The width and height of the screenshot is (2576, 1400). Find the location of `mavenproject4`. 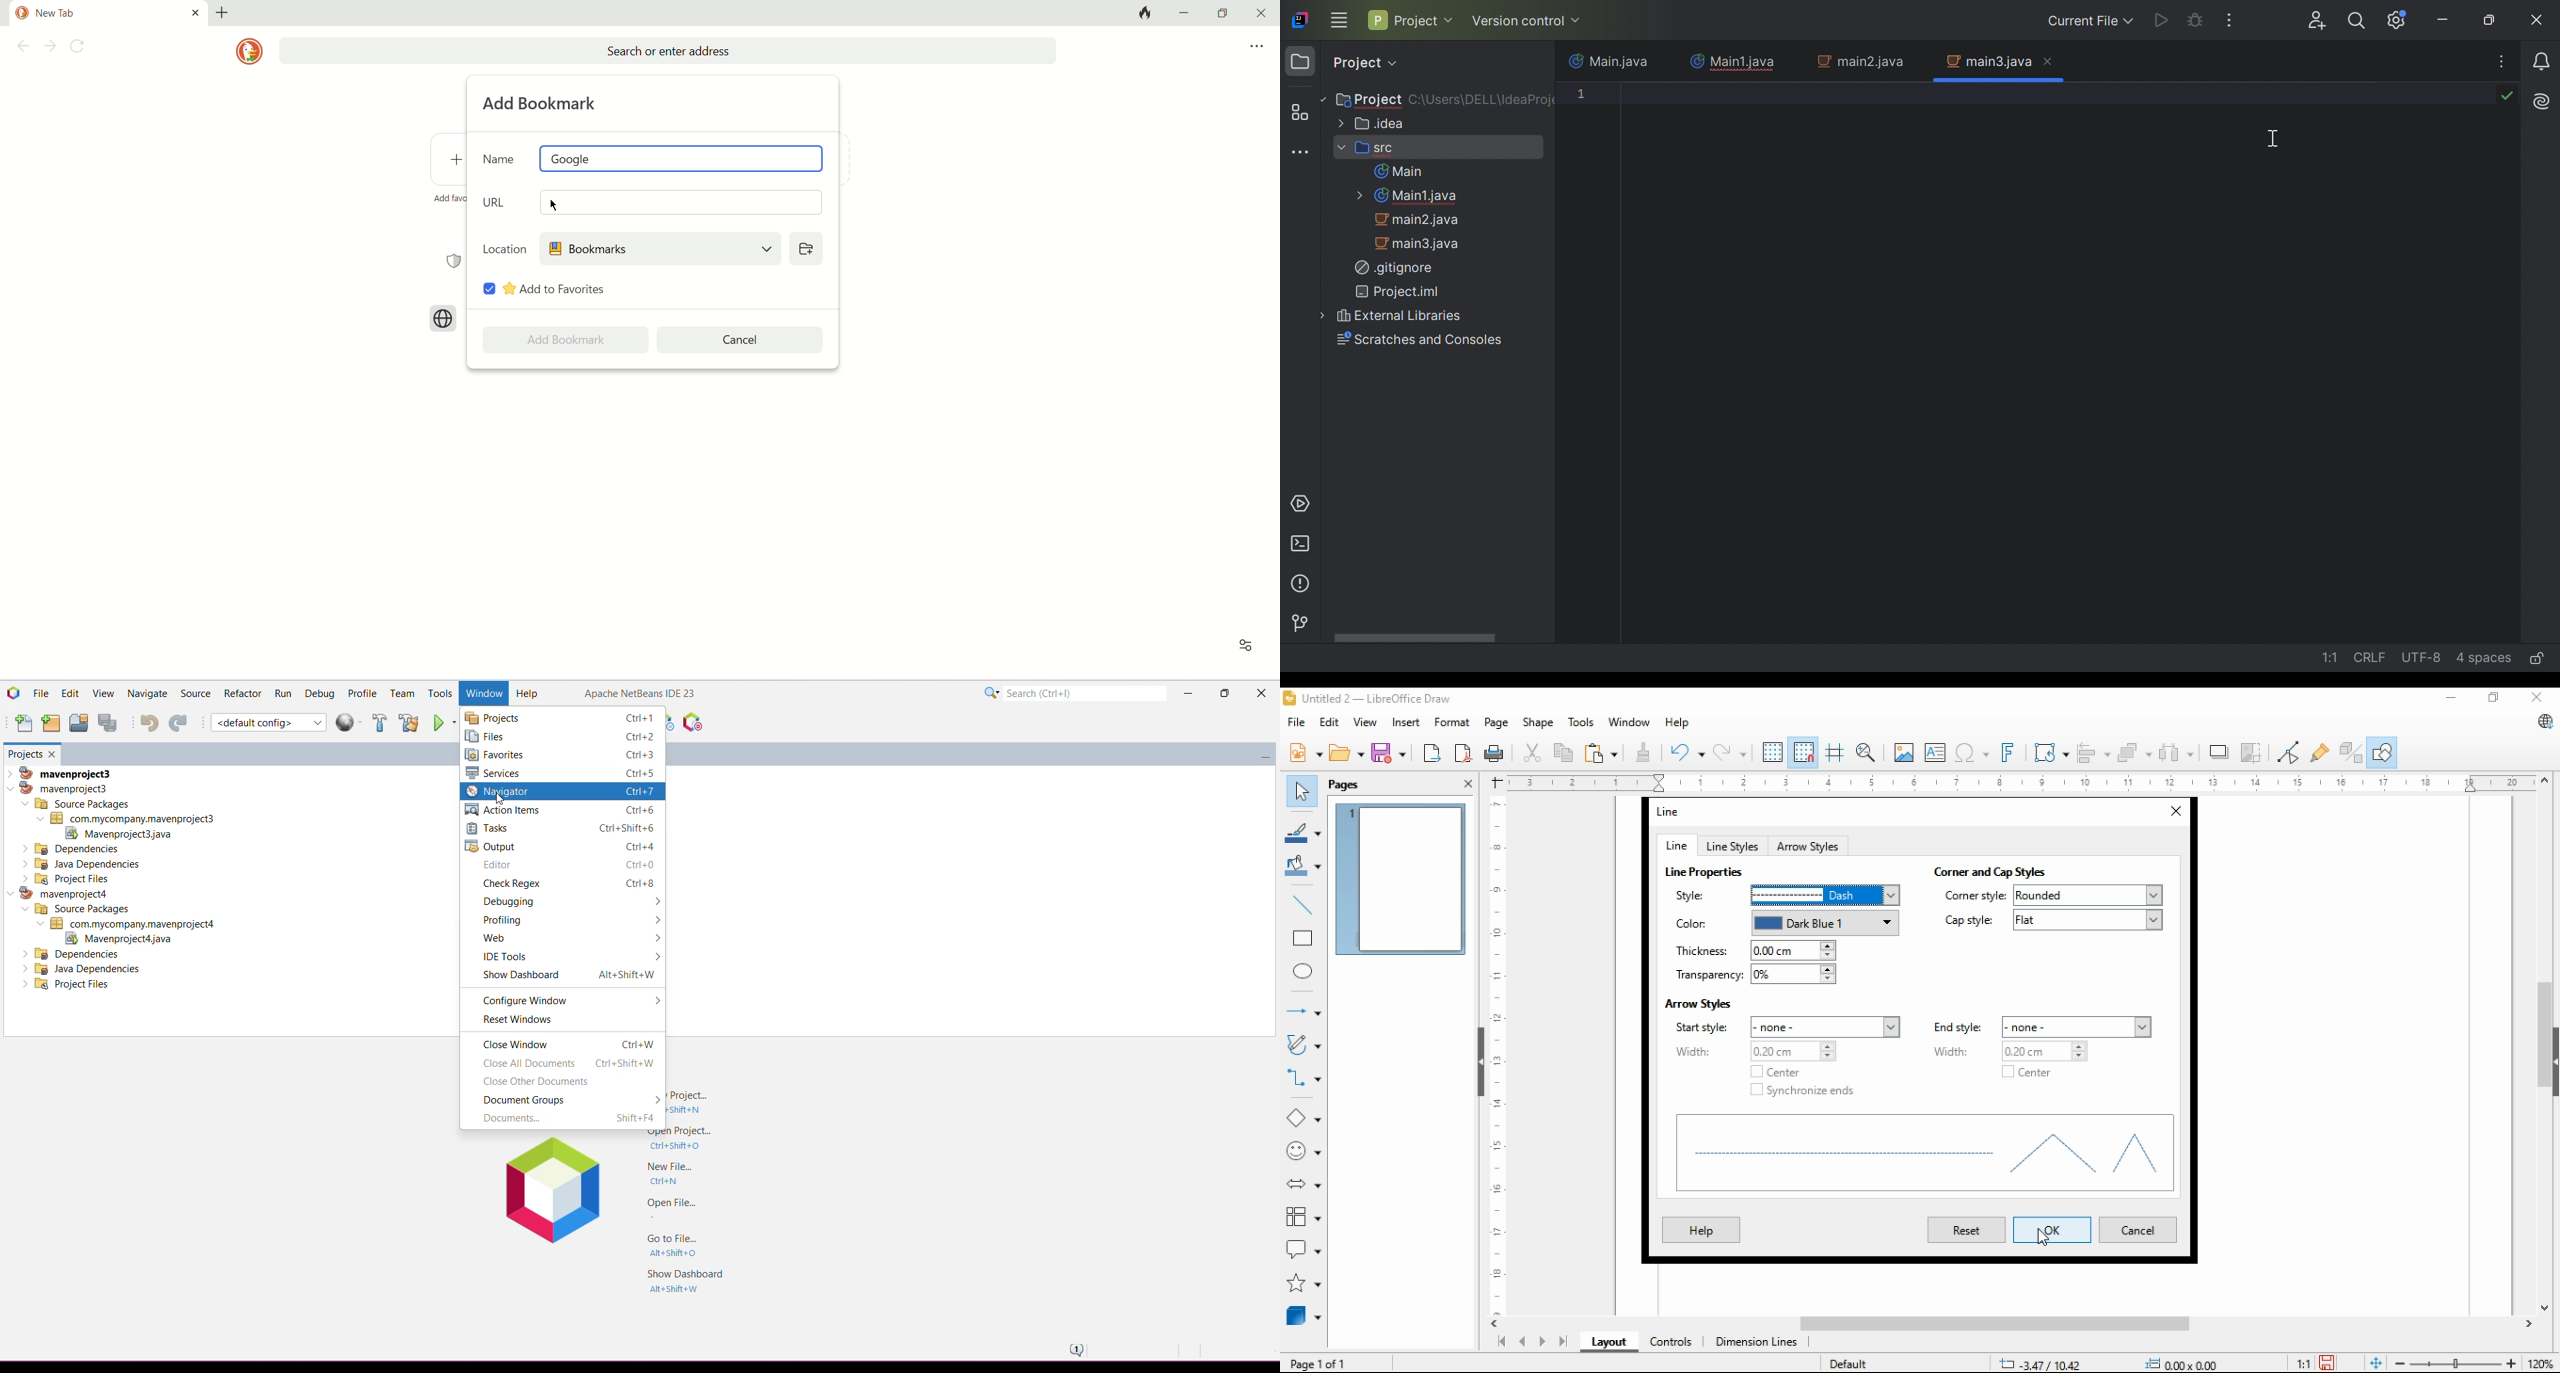

mavenproject4 is located at coordinates (64, 893).